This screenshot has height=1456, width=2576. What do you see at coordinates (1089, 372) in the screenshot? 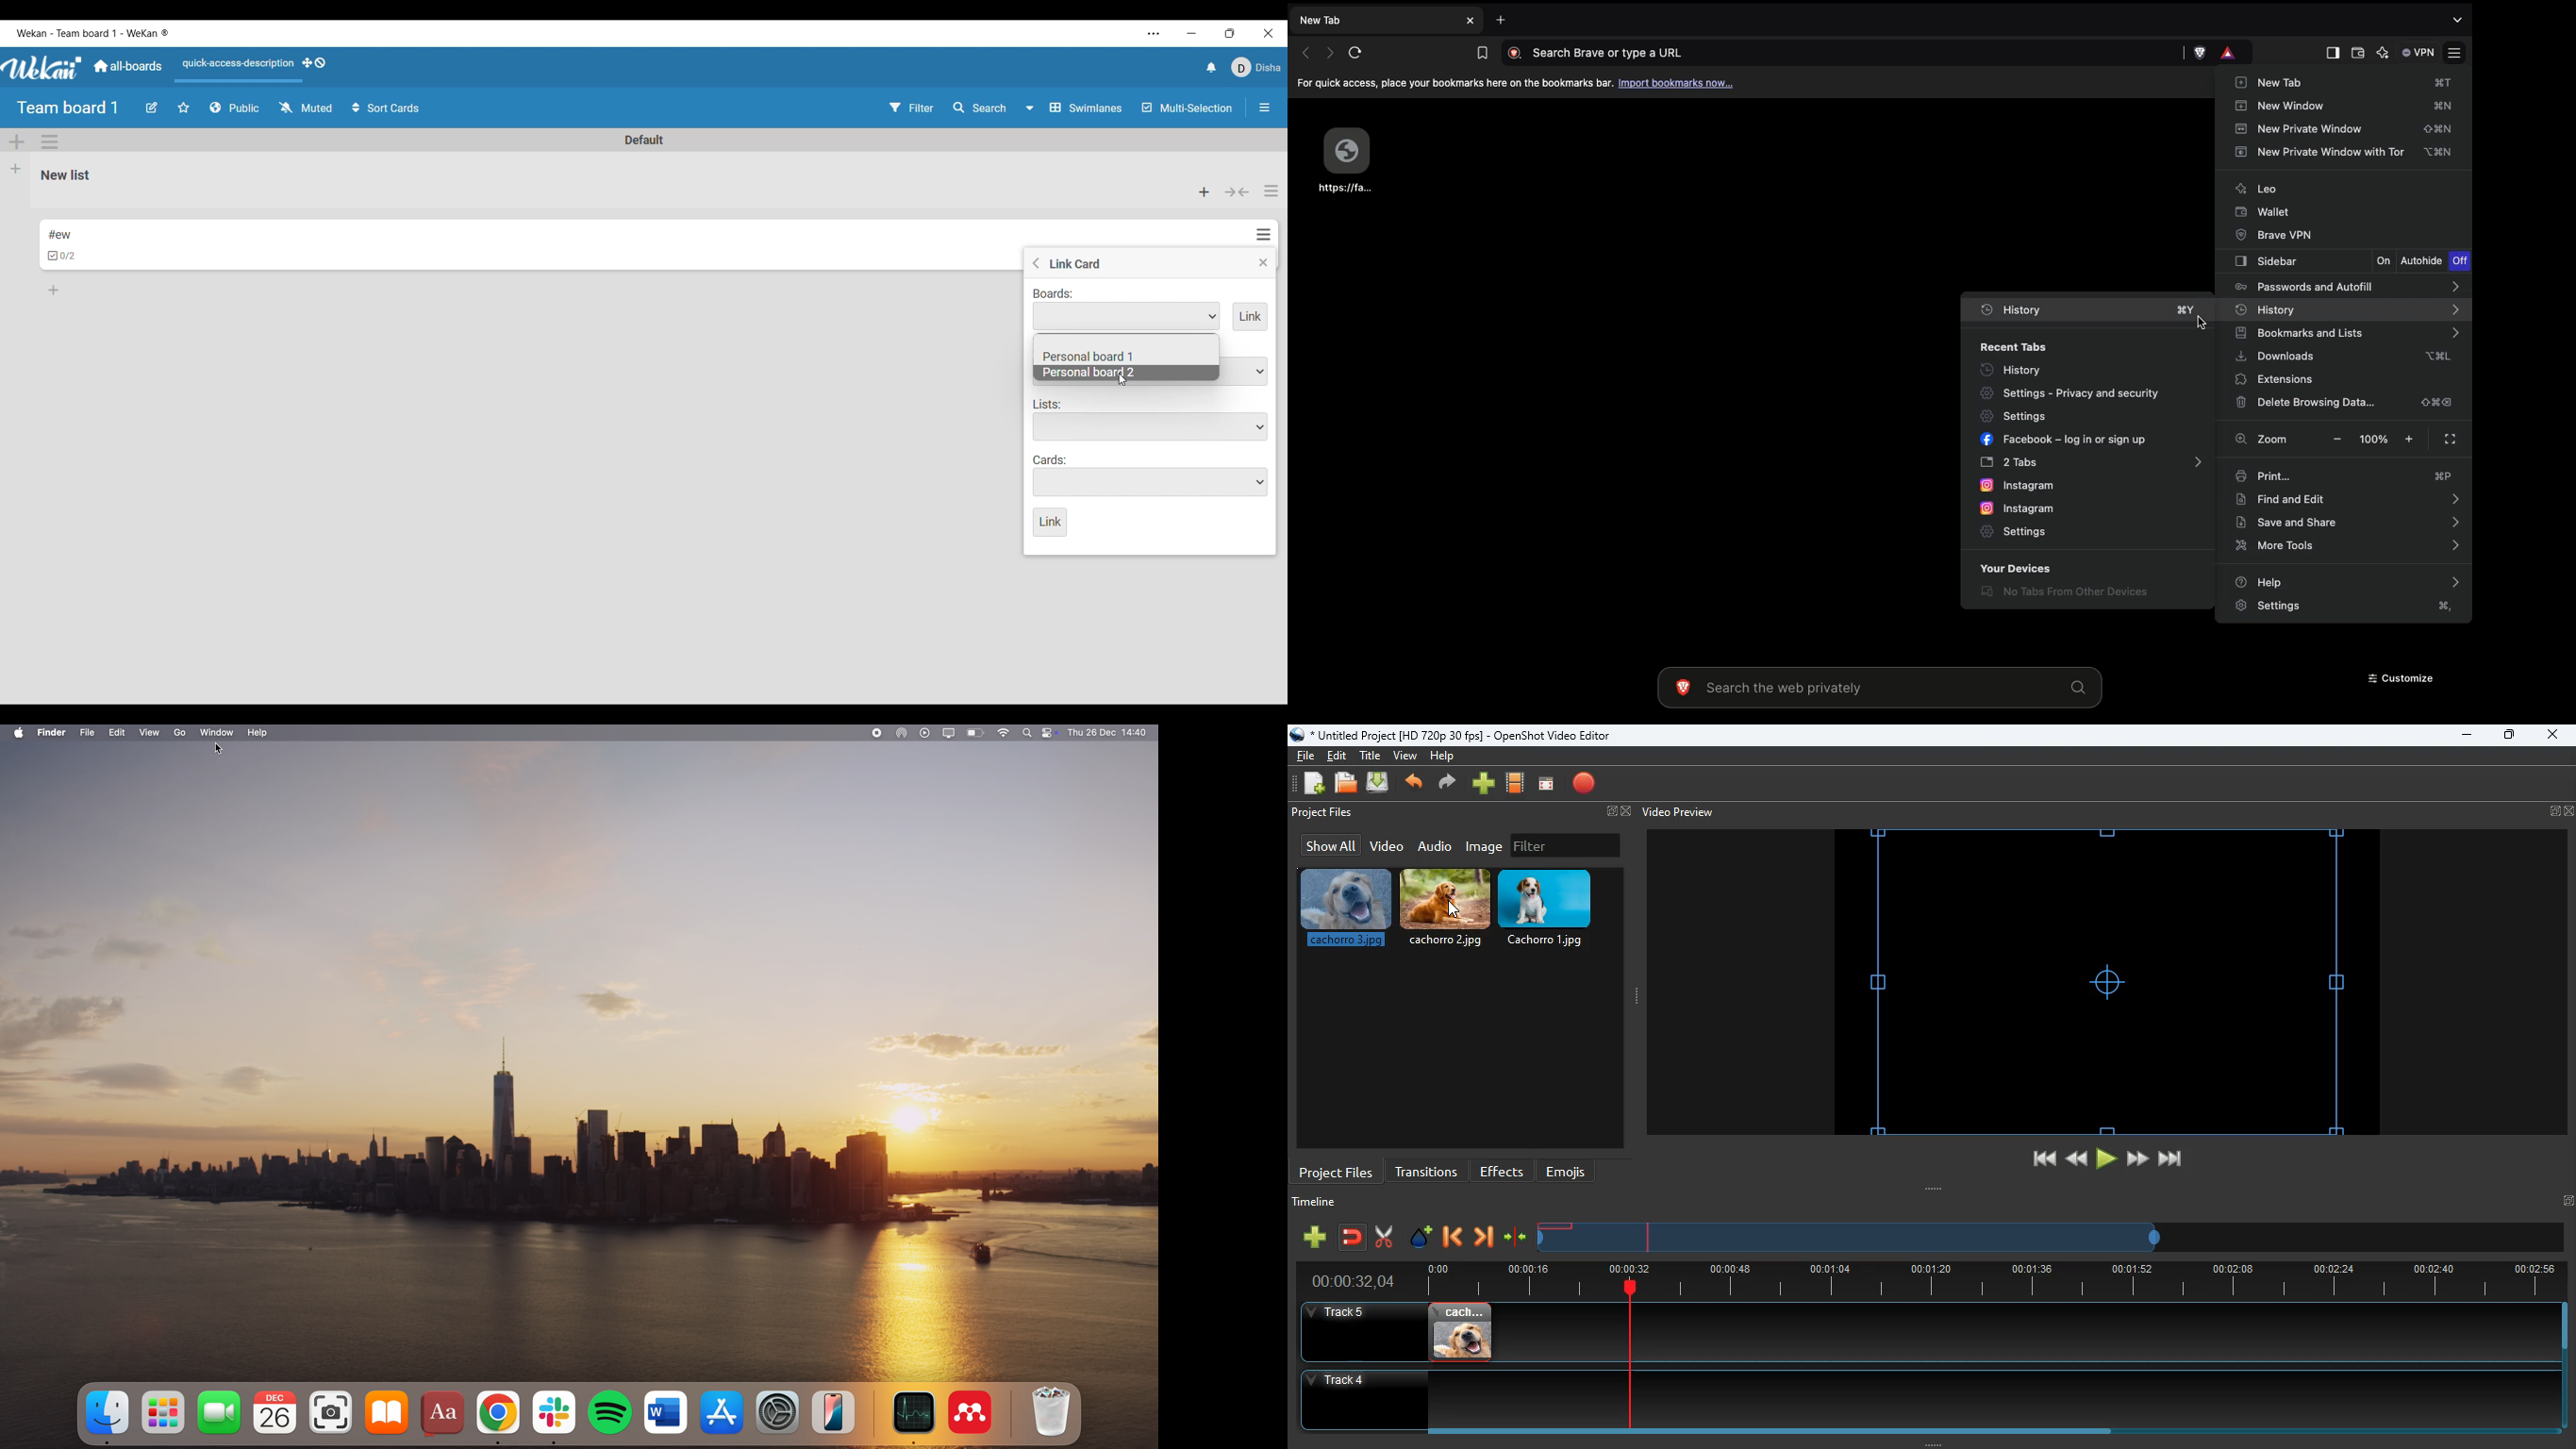
I see `board option` at bounding box center [1089, 372].